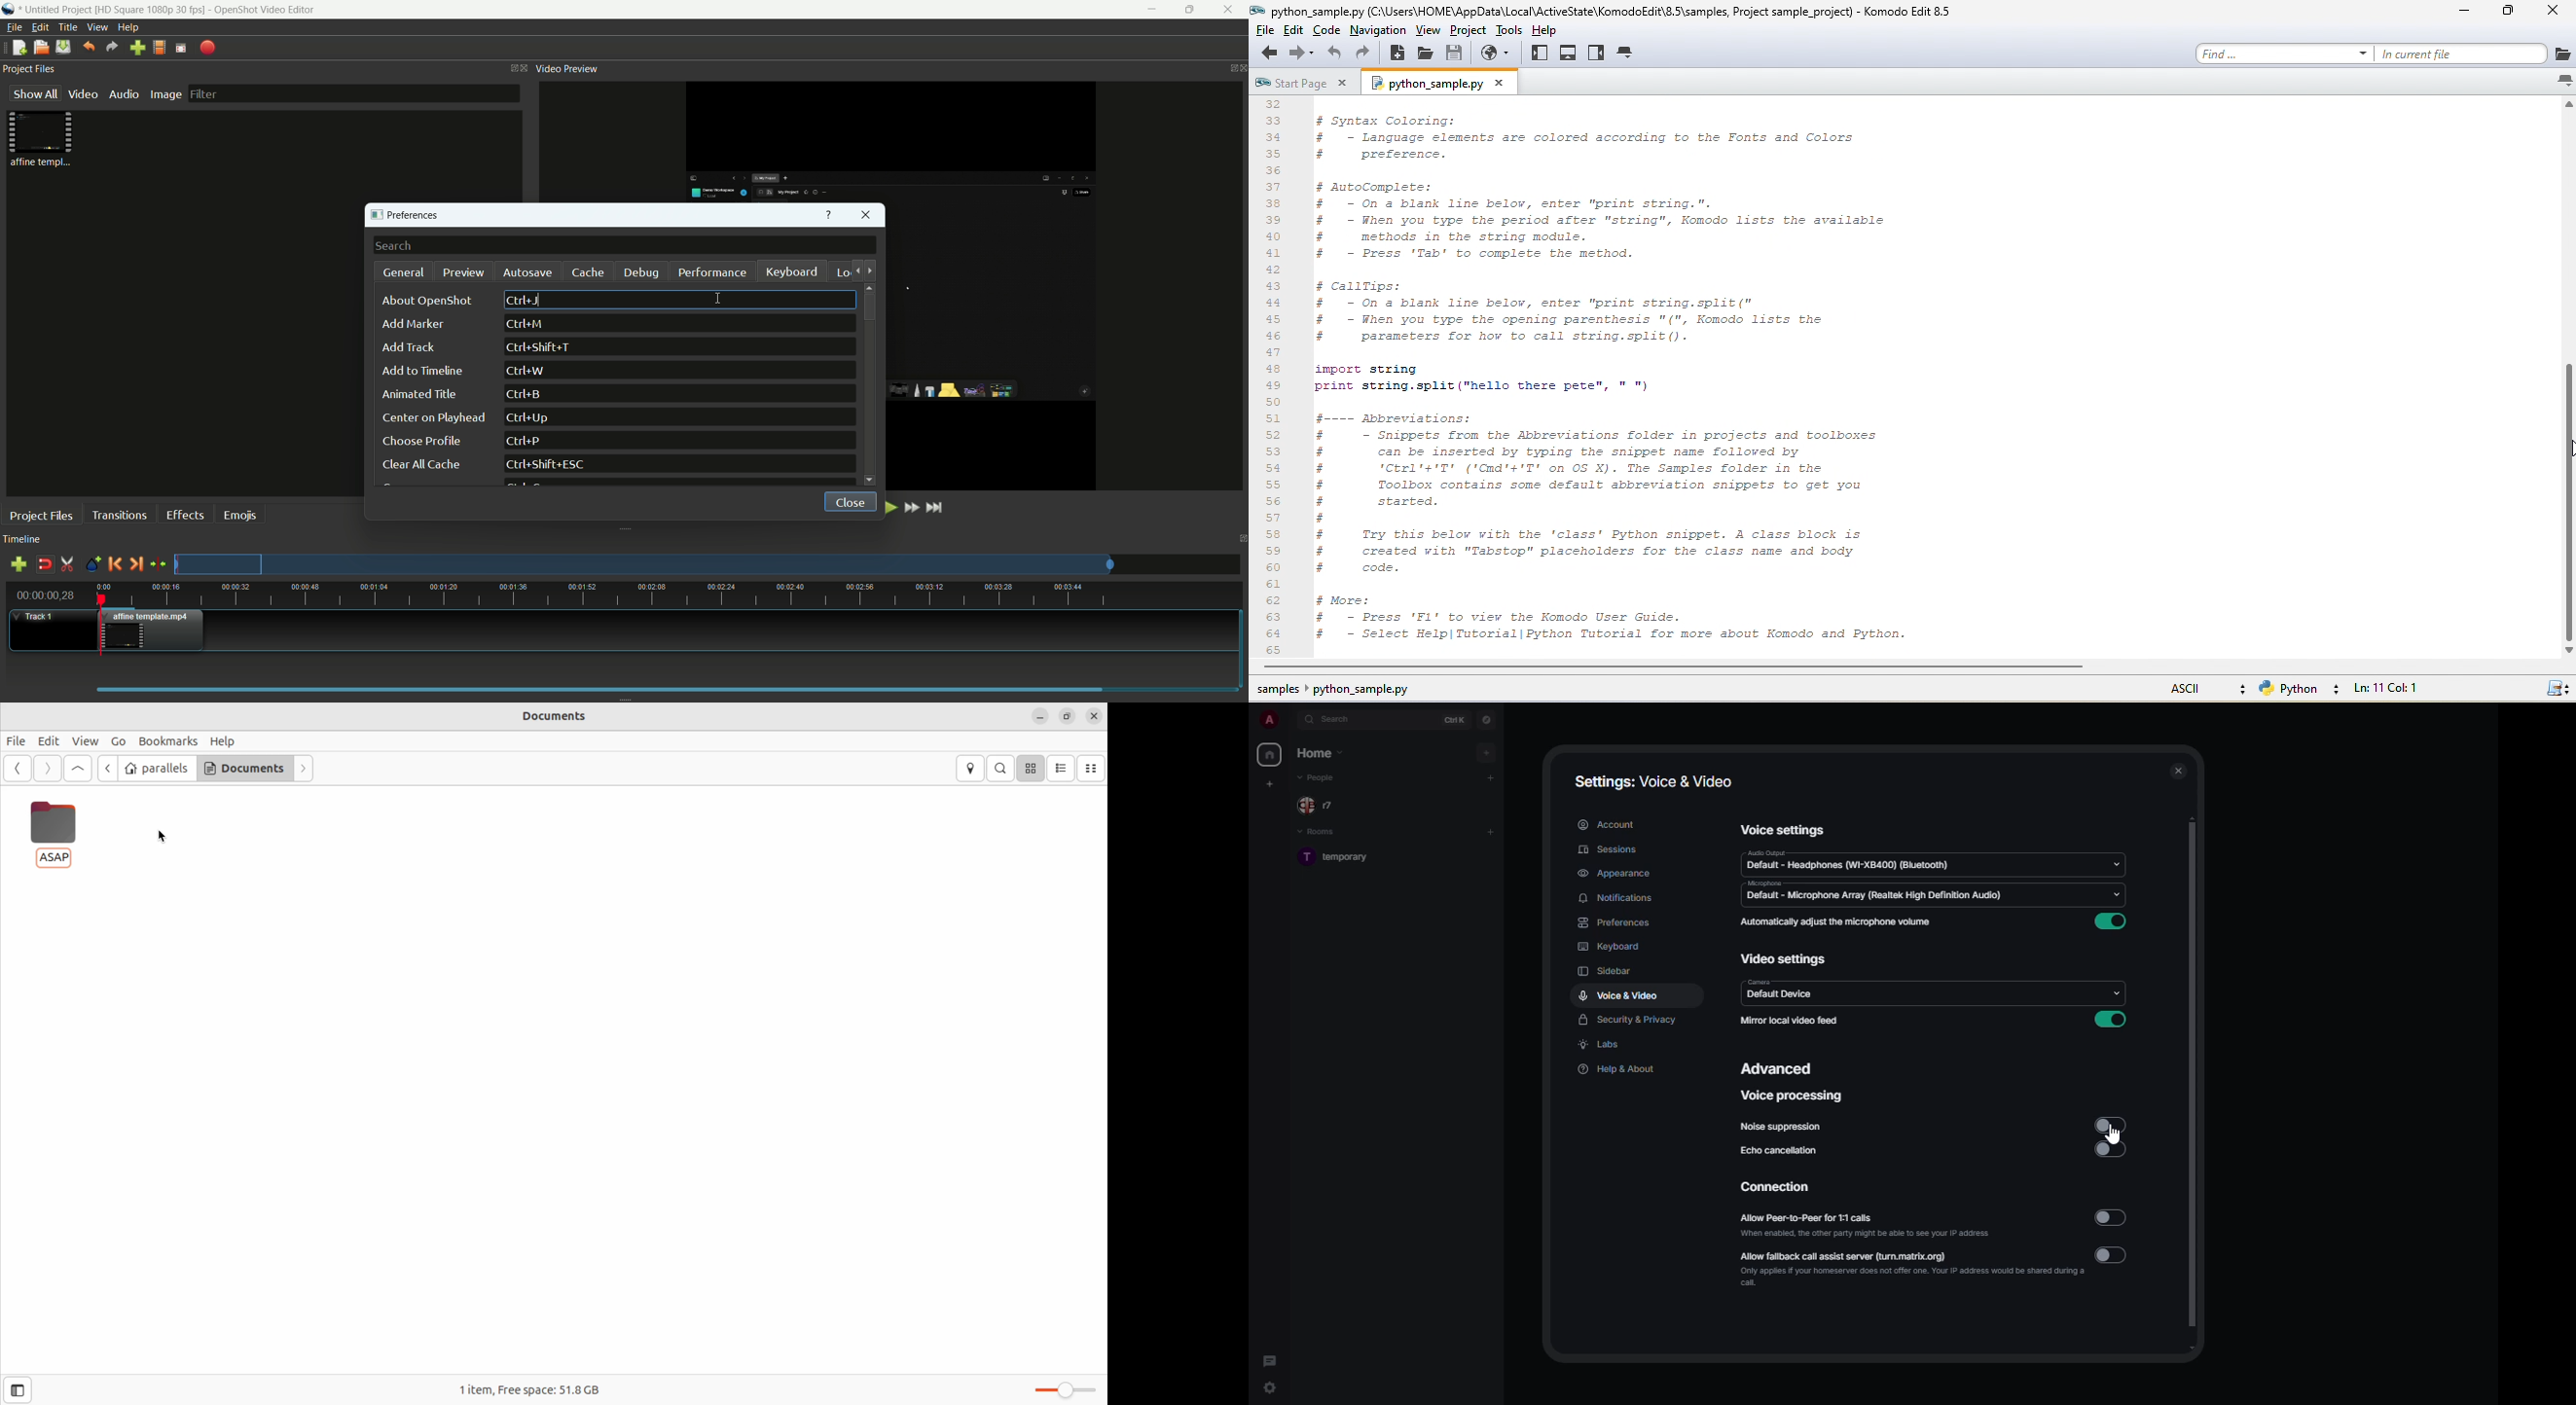 This screenshot has height=1428, width=2576. What do you see at coordinates (181, 47) in the screenshot?
I see `full screen` at bounding box center [181, 47].